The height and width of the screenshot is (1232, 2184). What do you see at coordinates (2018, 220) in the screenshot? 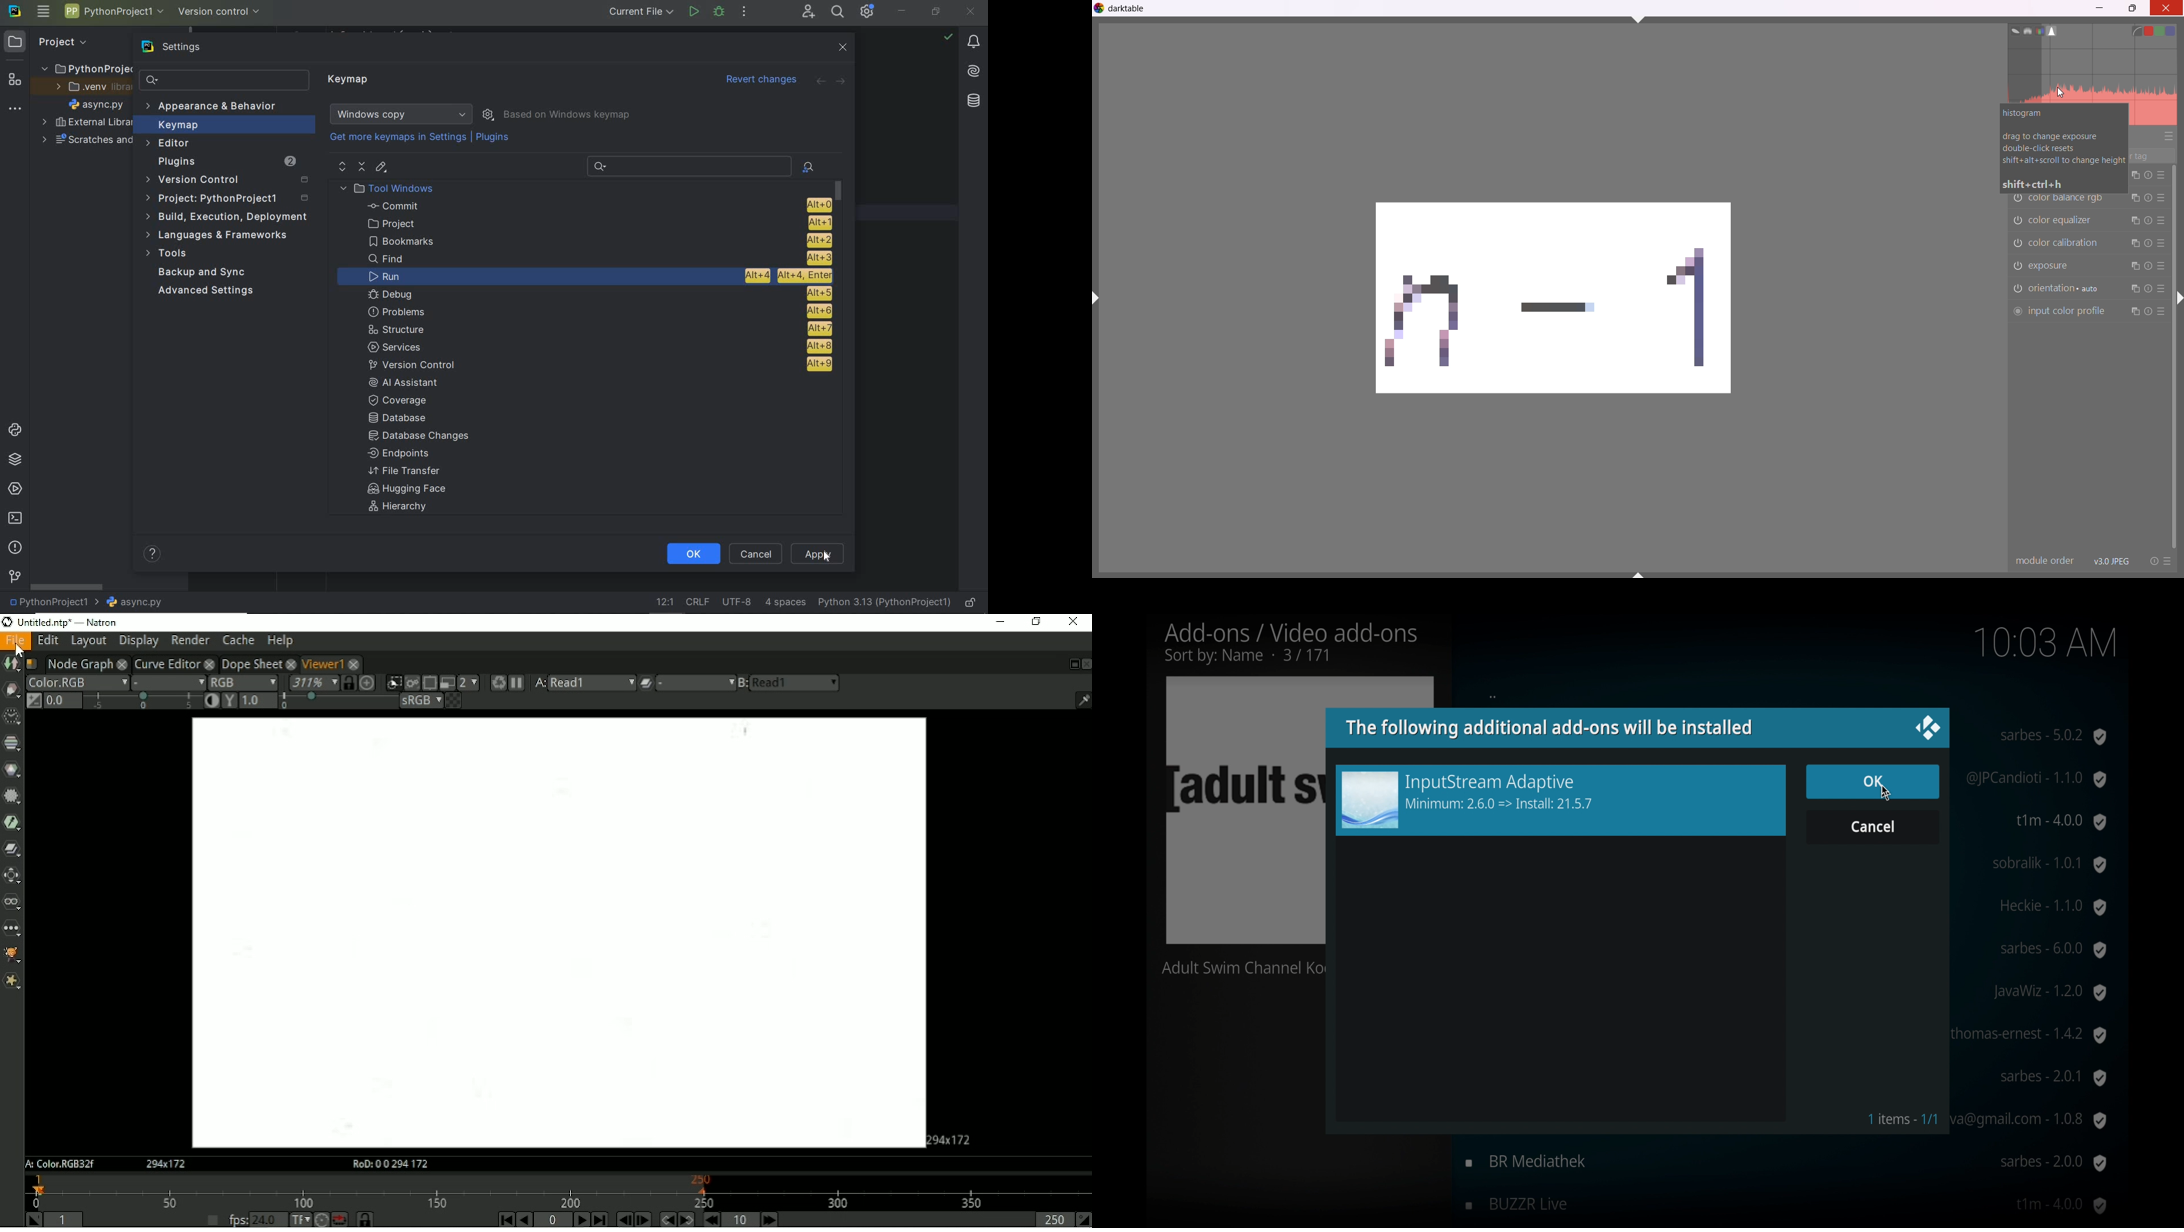
I see `color equalizer switched off` at bounding box center [2018, 220].